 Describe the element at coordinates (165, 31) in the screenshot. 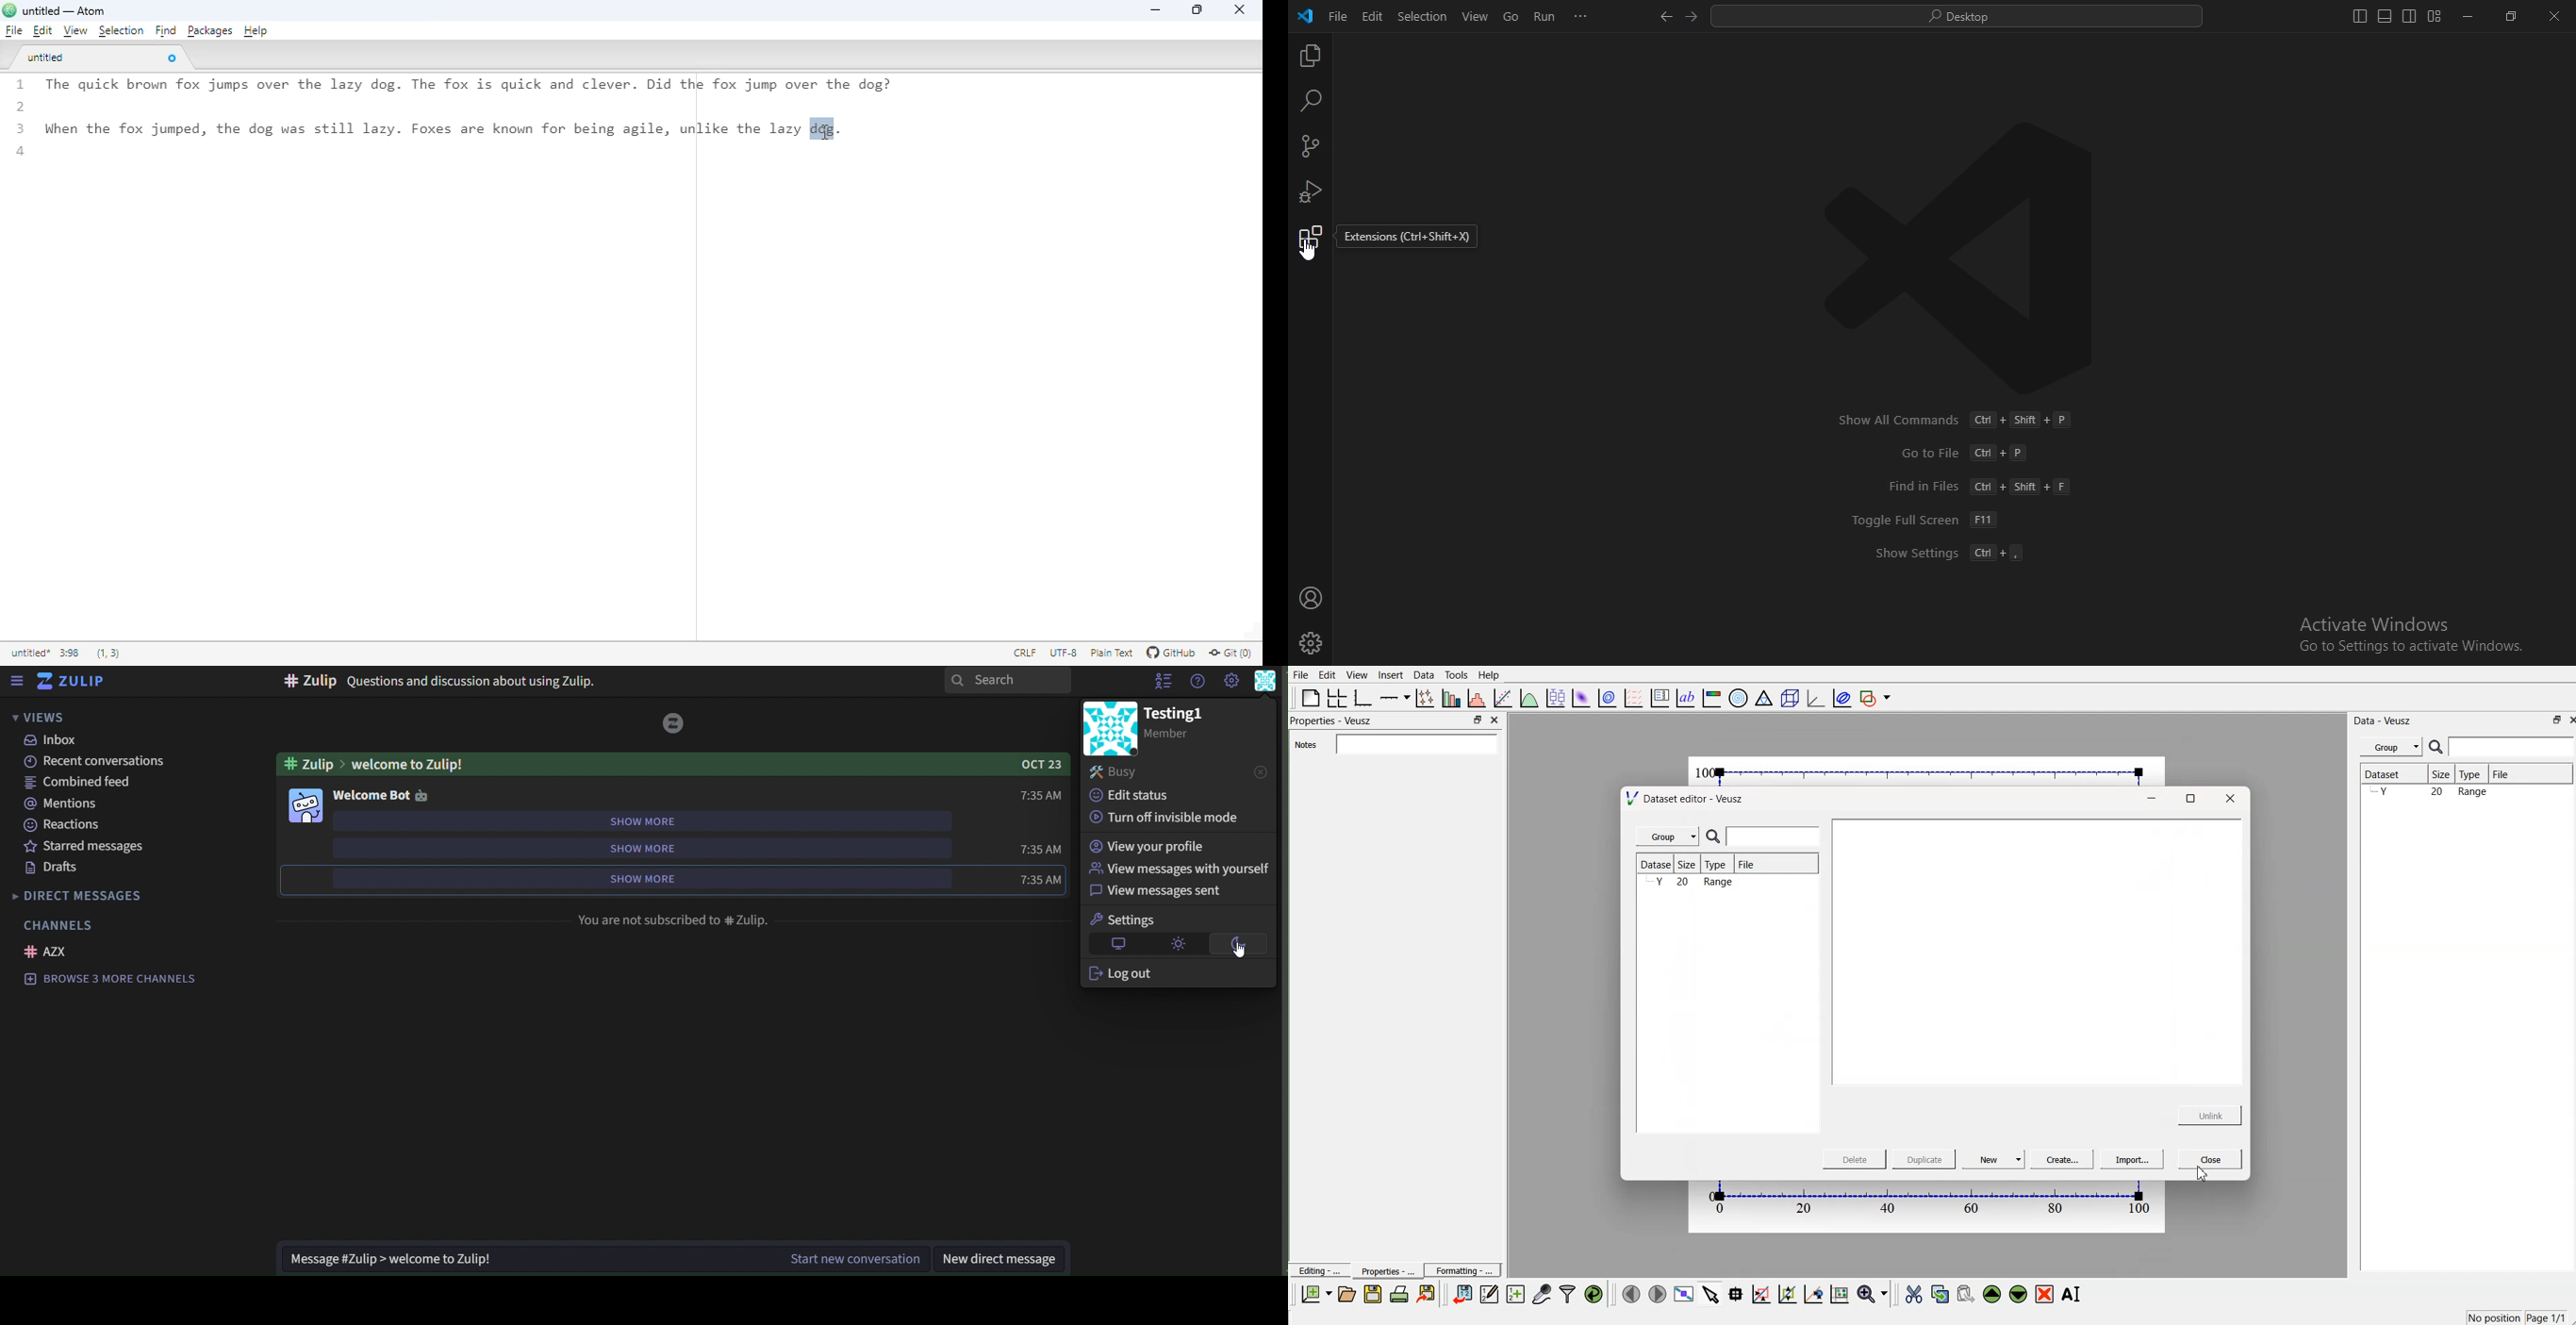

I see `find` at that location.